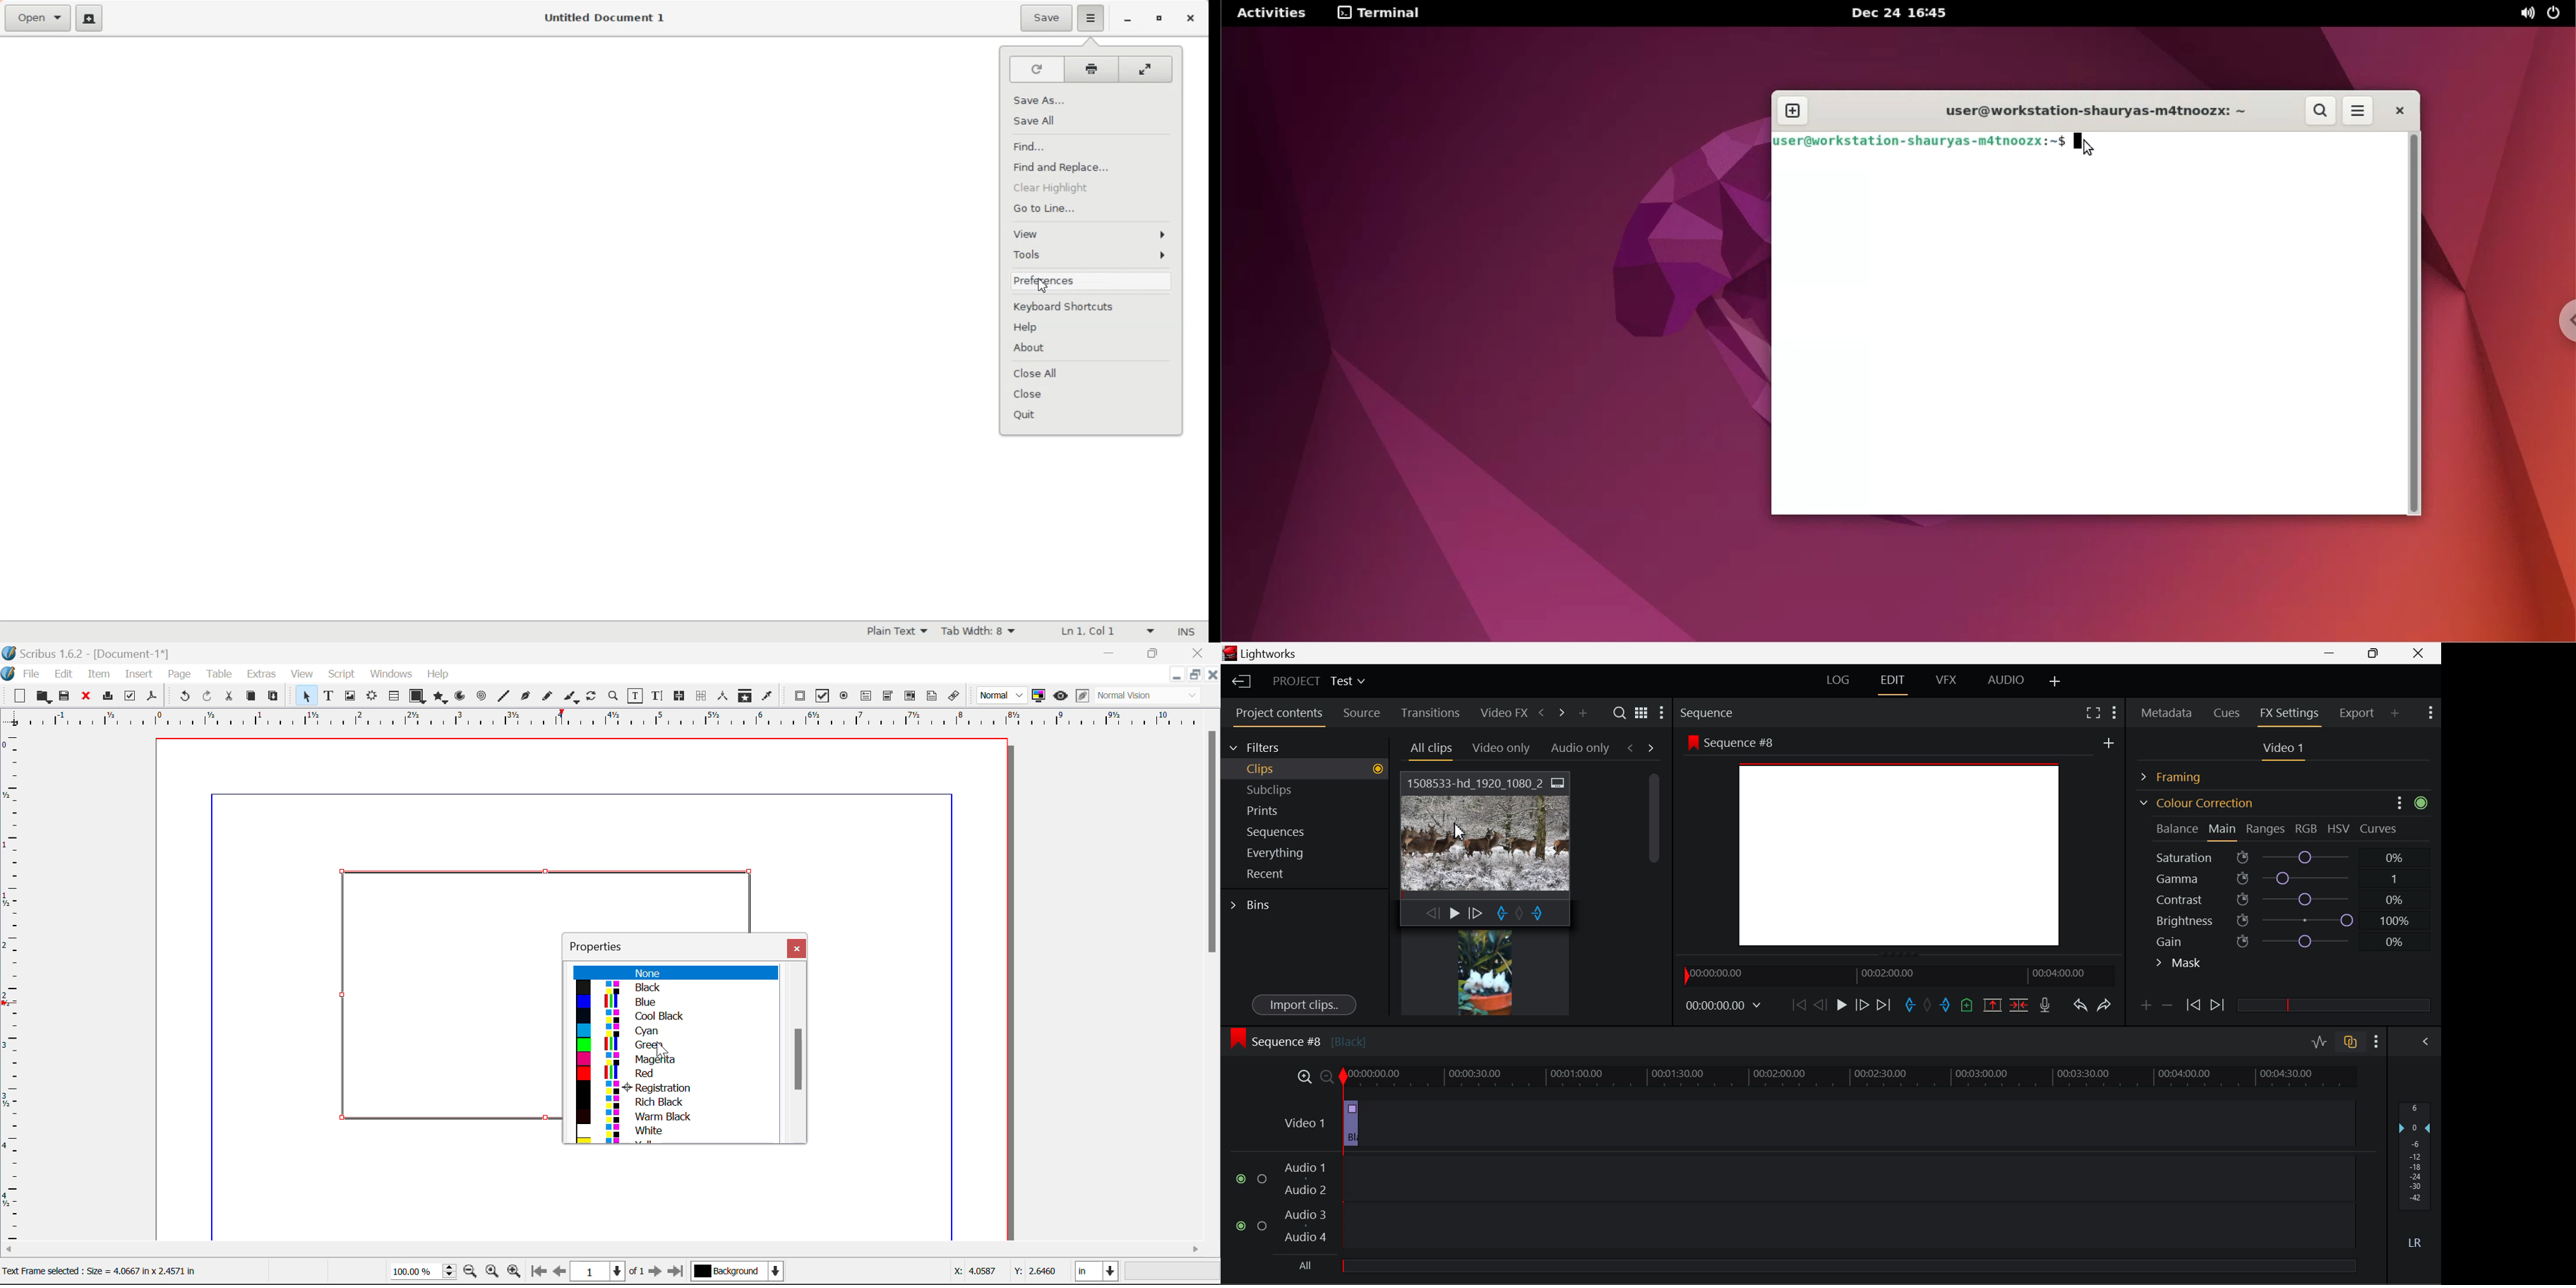 The image size is (2576, 1288). Describe the element at coordinates (1266, 746) in the screenshot. I see `Filters` at that location.